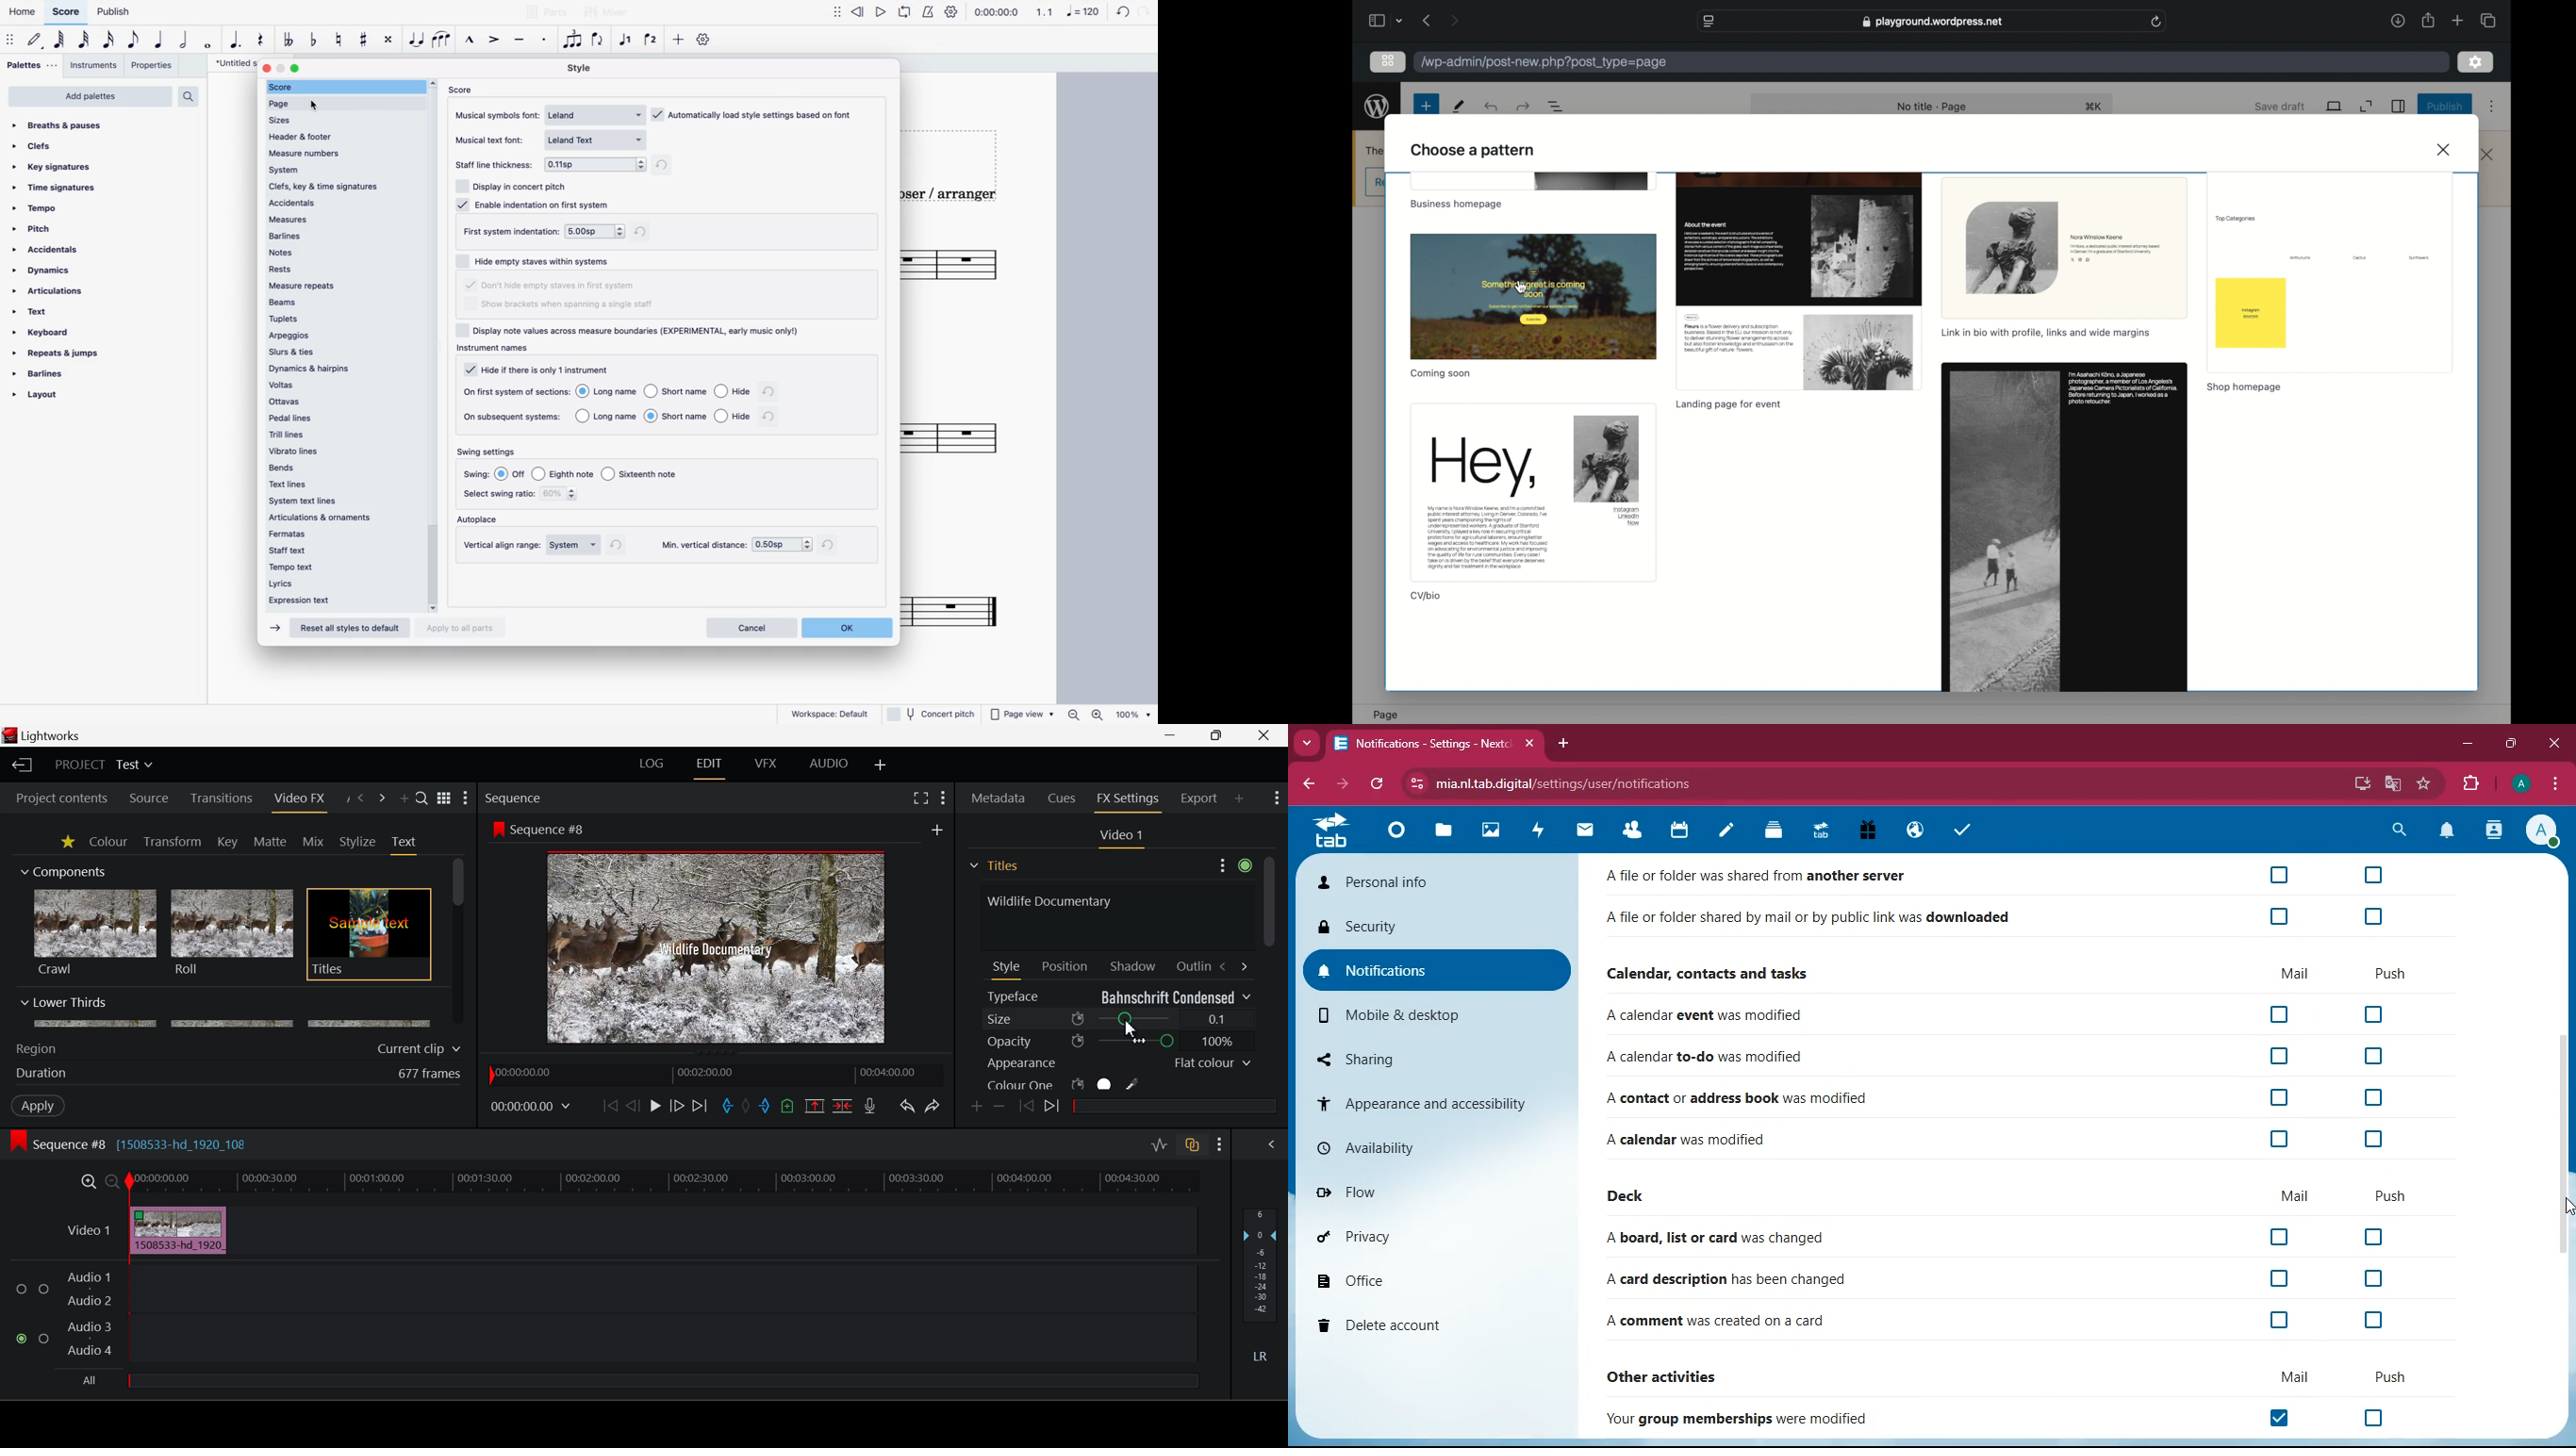 The width and height of the screenshot is (2576, 1456). I want to click on Transitions, so click(221, 798).